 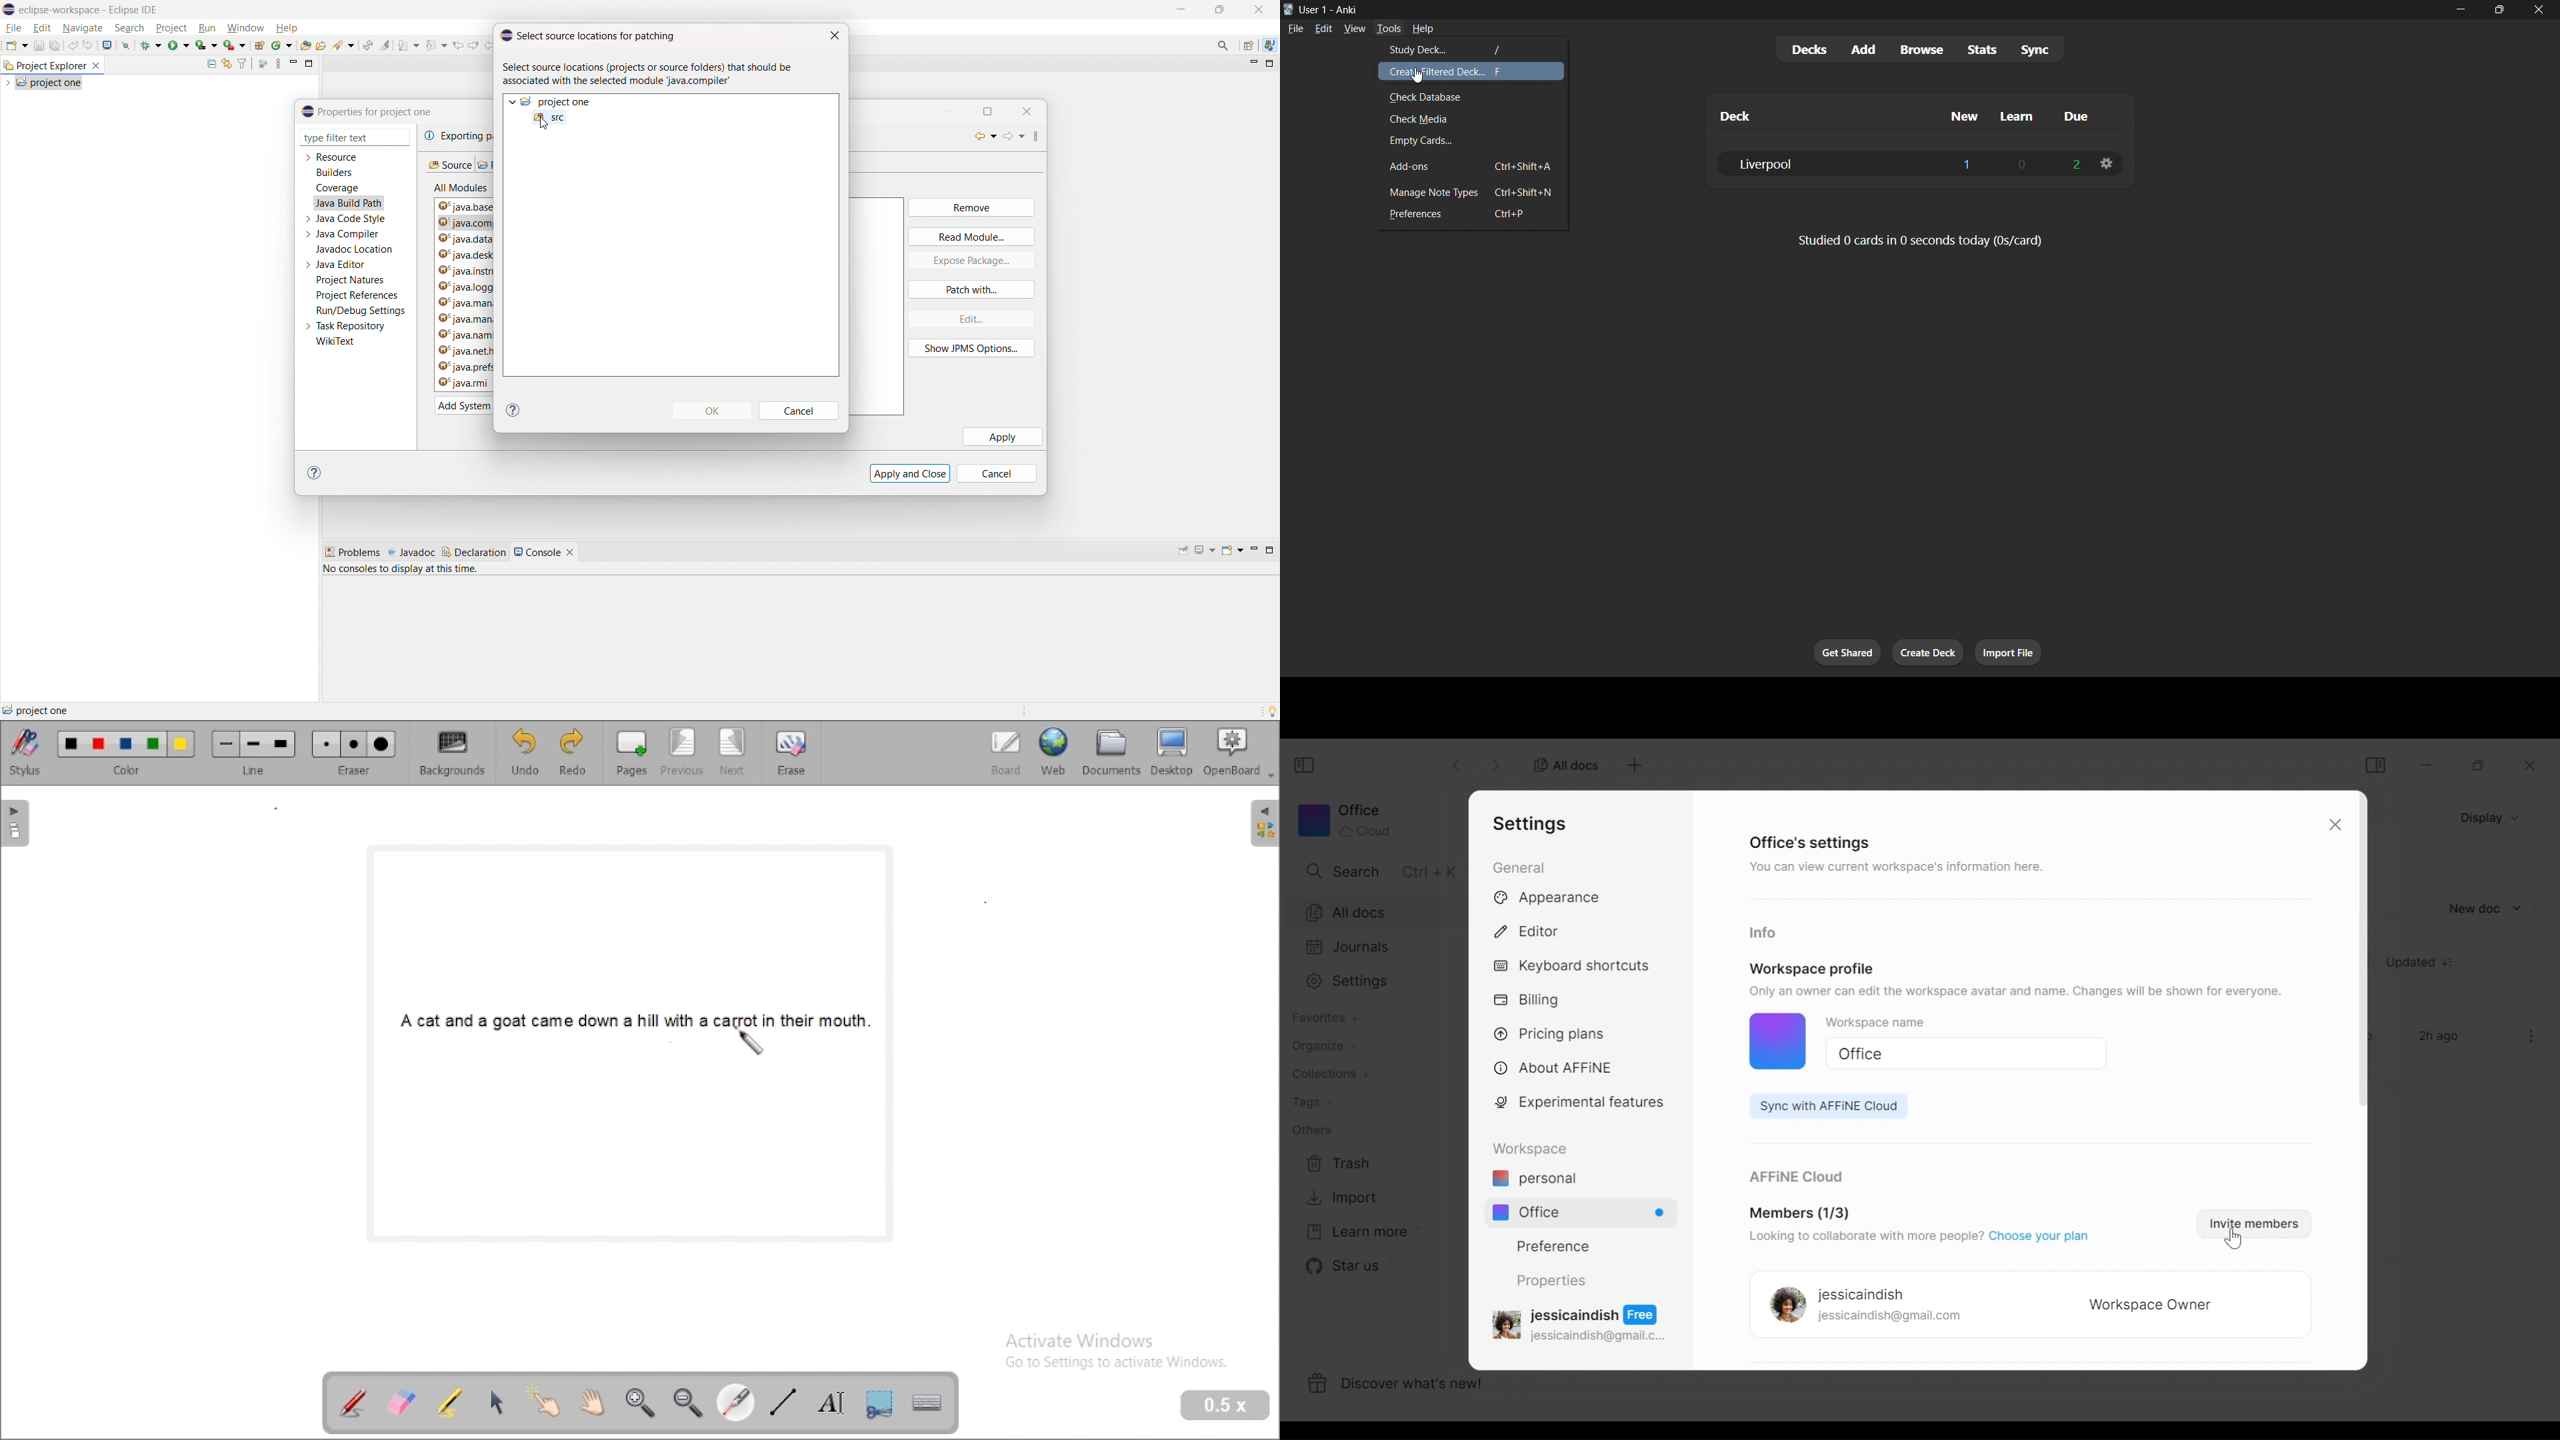 What do you see at coordinates (367, 45) in the screenshot?
I see `toggle ant editor auto reconcile` at bounding box center [367, 45].